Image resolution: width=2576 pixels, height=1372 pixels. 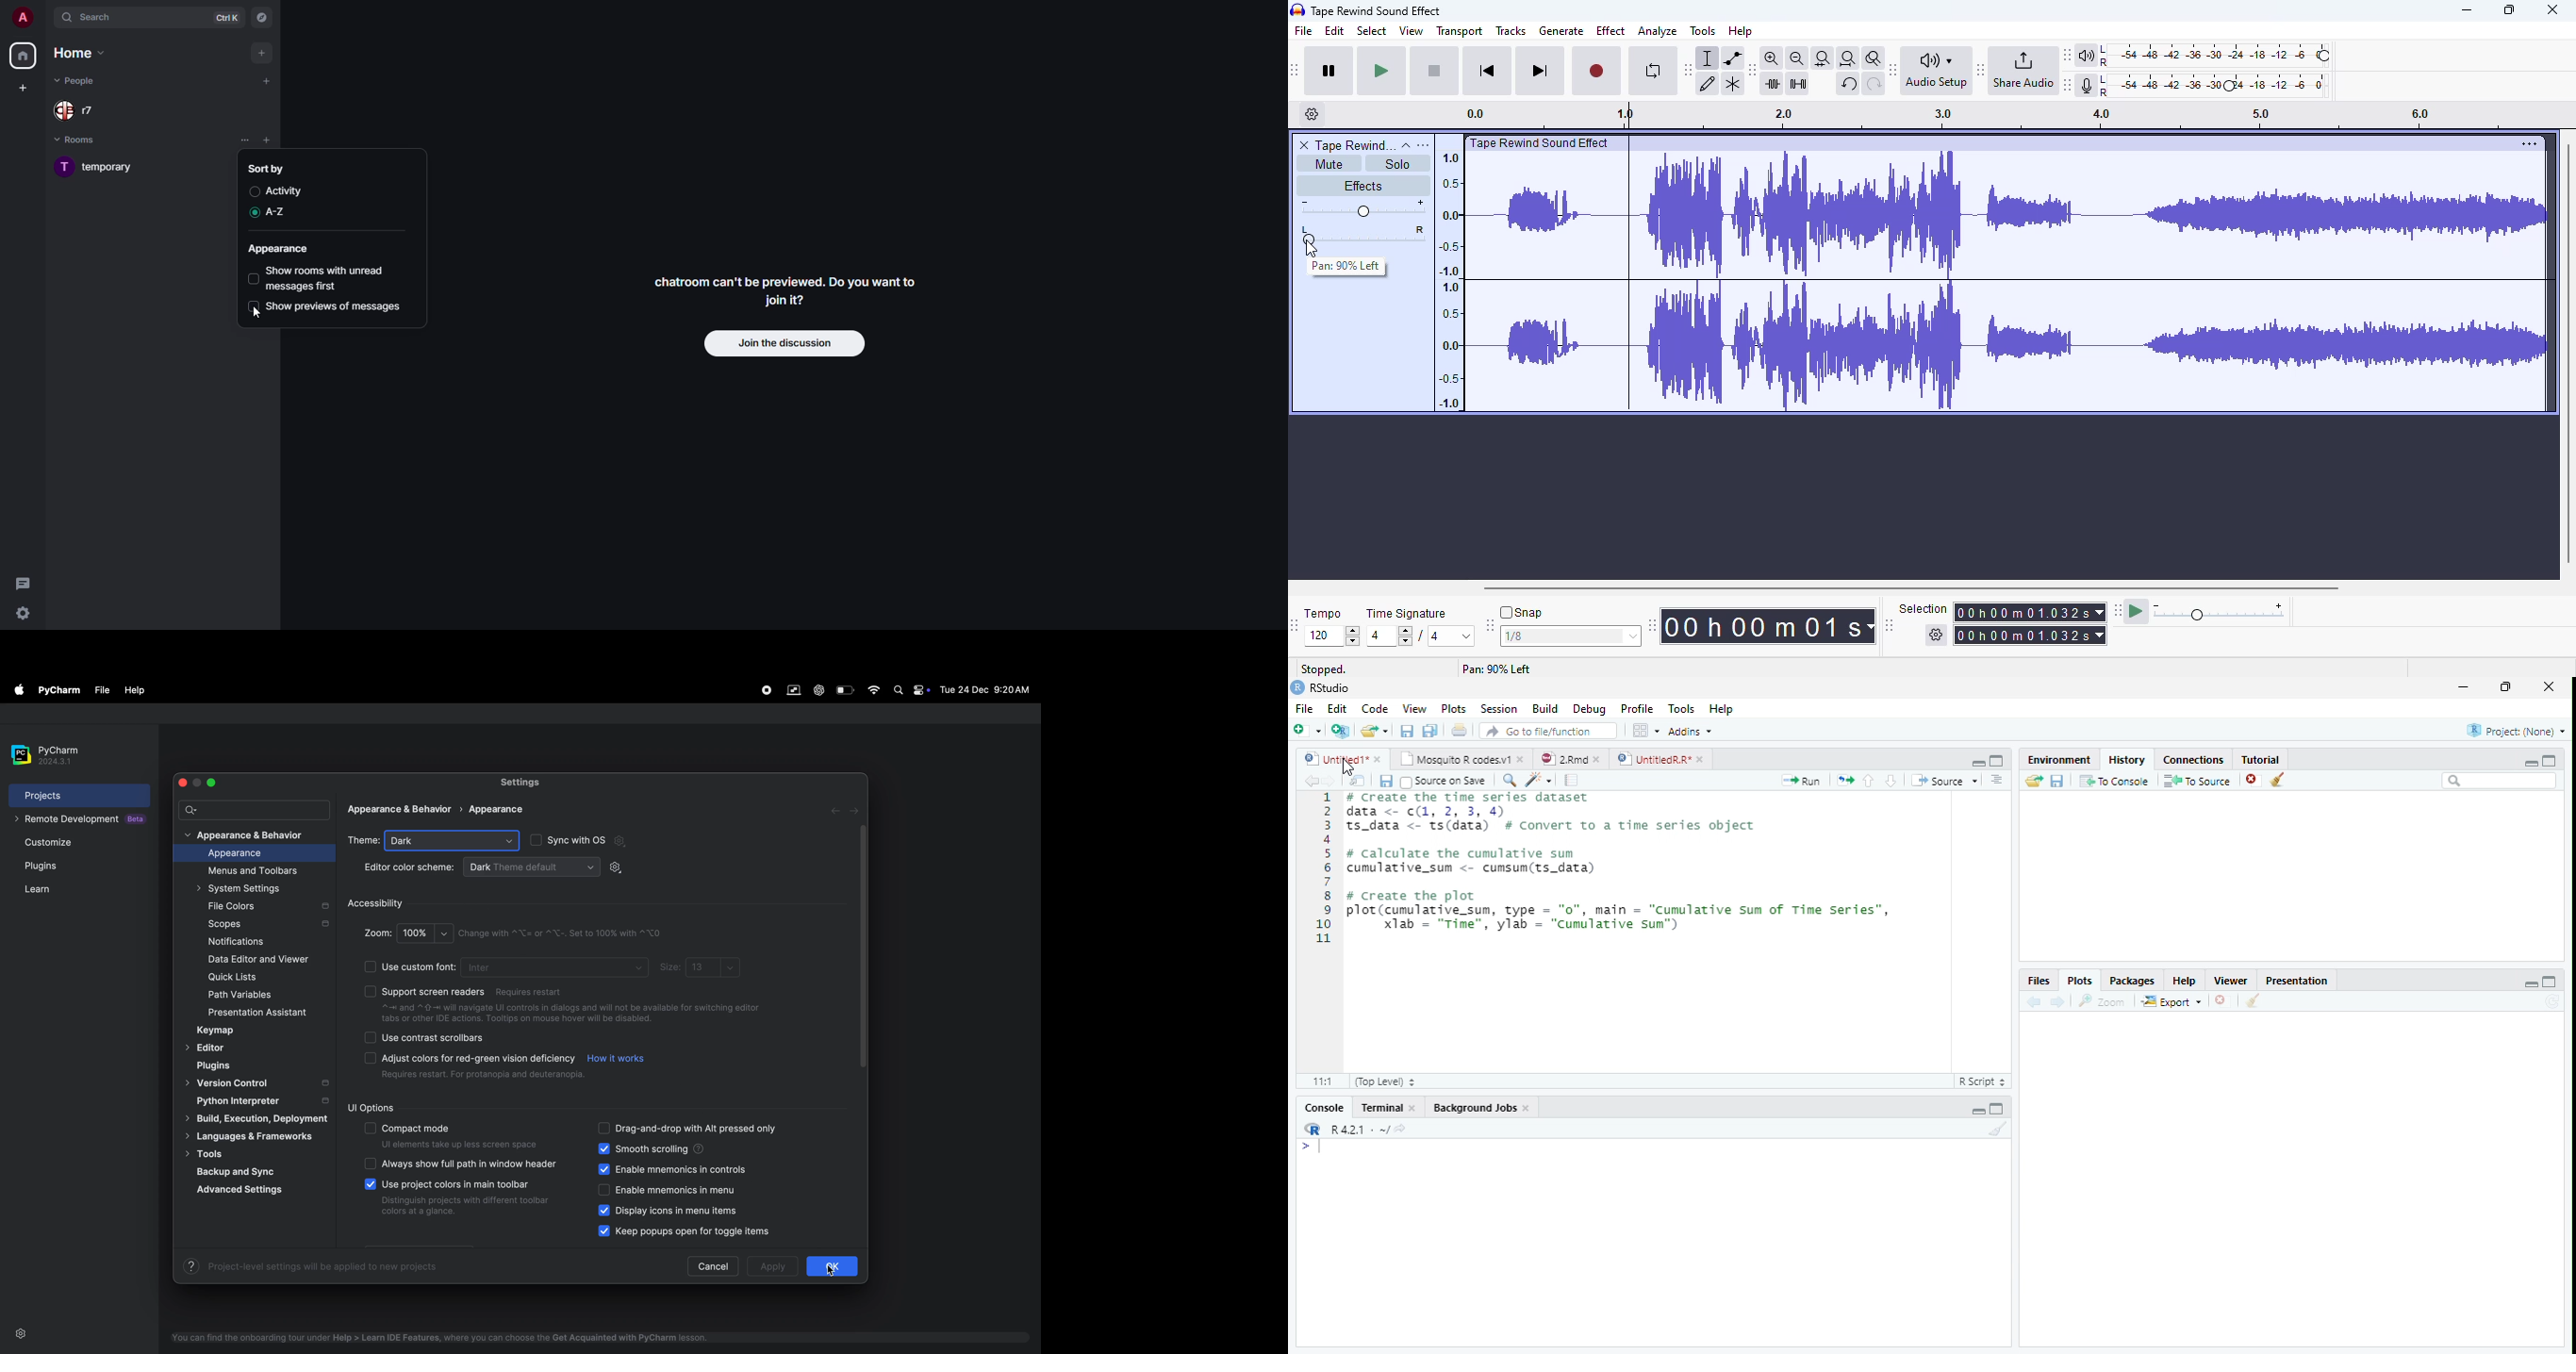 What do you see at coordinates (2498, 781) in the screenshot?
I see `Search` at bounding box center [2498, 781].